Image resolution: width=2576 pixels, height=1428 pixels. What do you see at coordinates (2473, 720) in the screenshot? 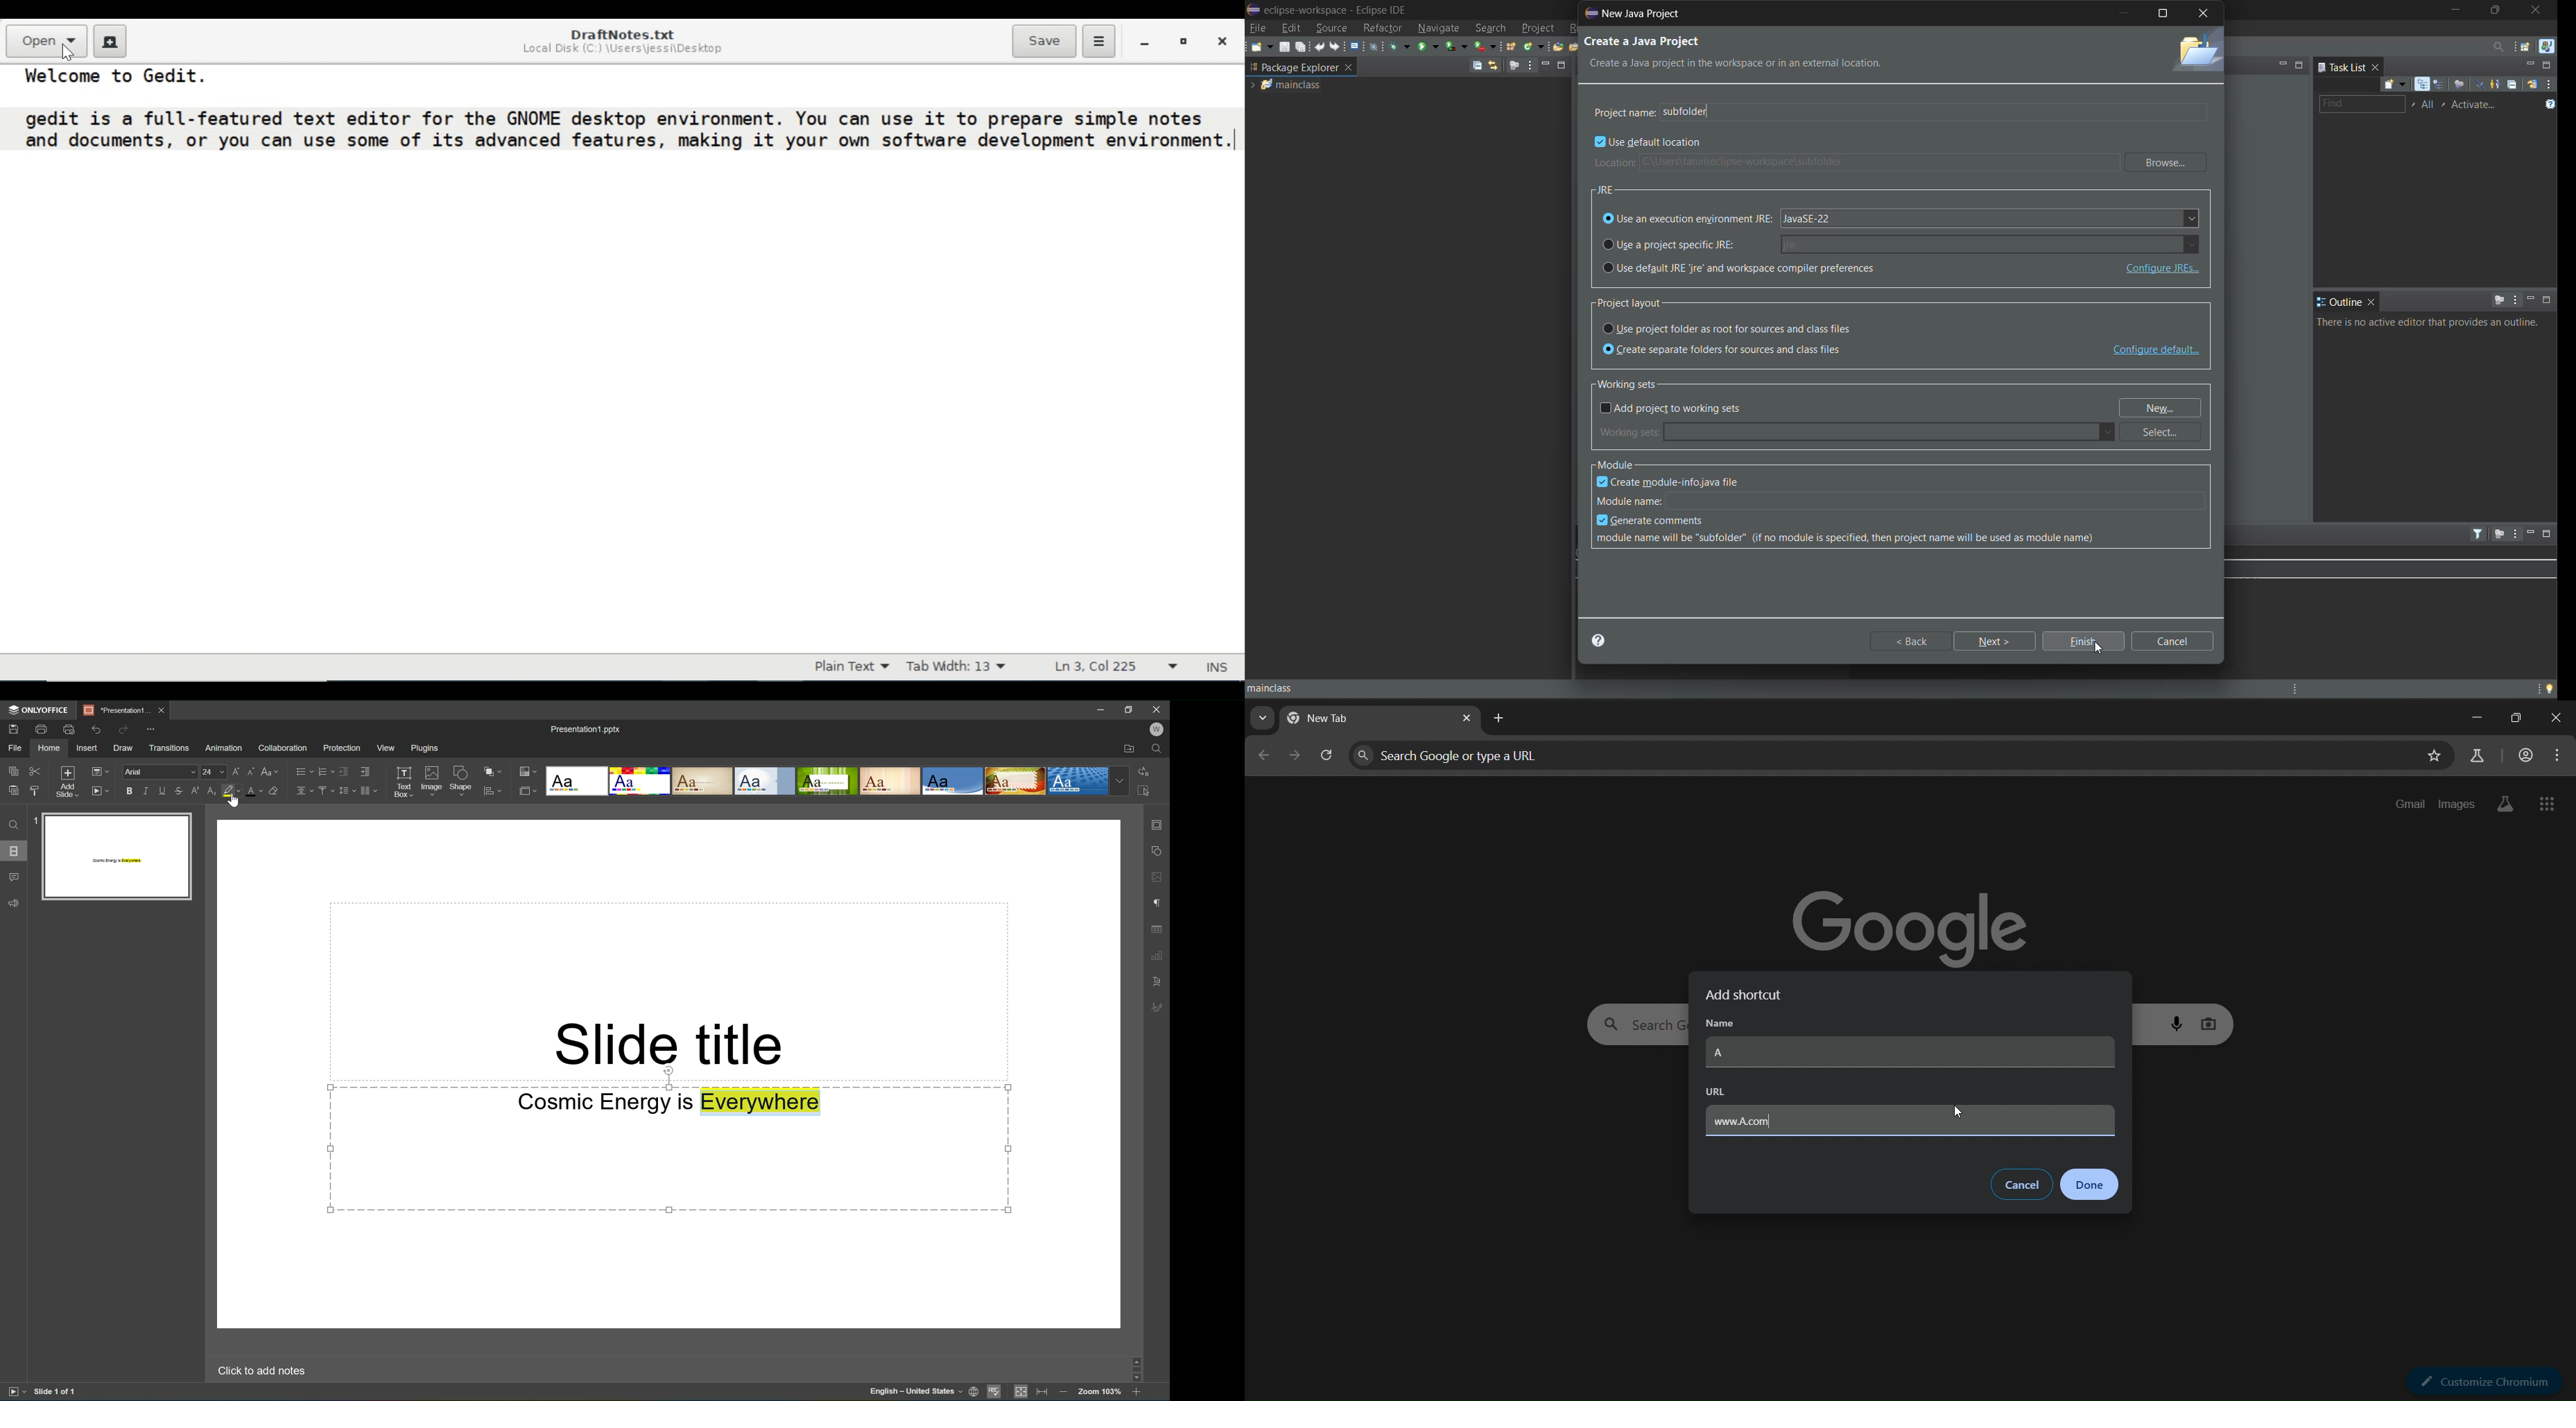
I see `minimize` at bounding box center [2473, 720].